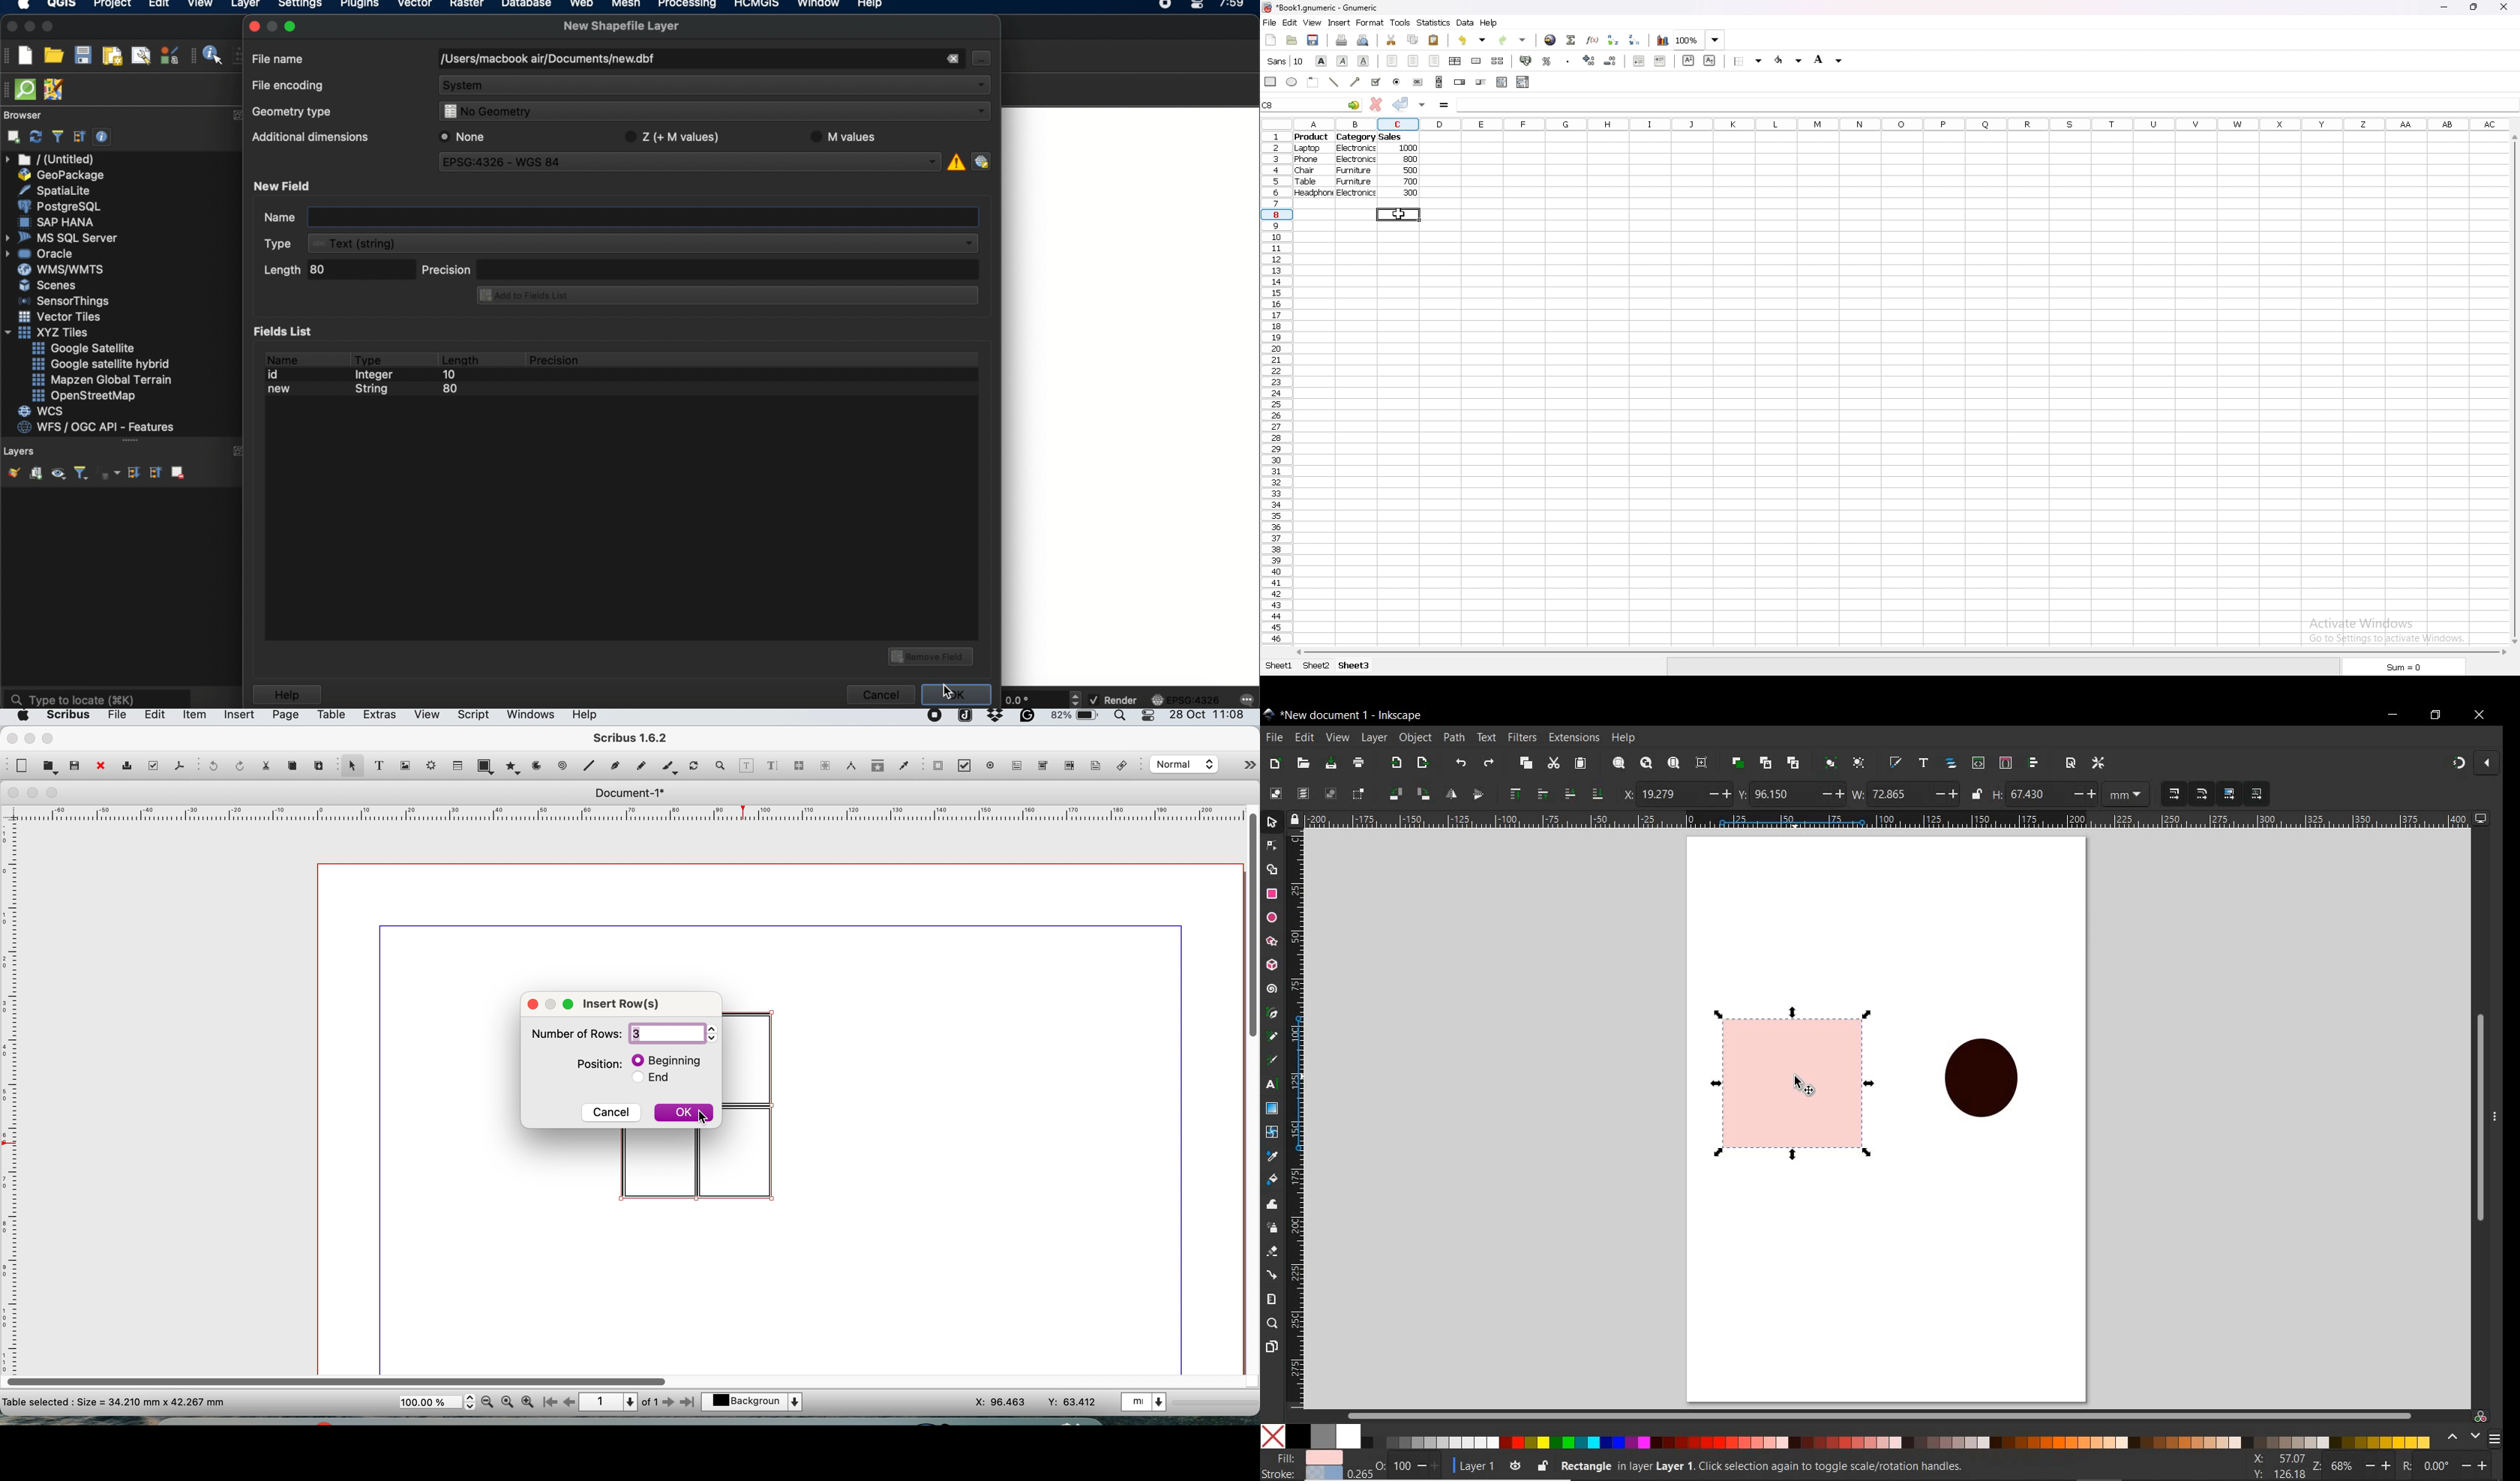 The width and height of the screenshot is (2520, 1484). I want to click on pdf text field, so click(1015, 766).